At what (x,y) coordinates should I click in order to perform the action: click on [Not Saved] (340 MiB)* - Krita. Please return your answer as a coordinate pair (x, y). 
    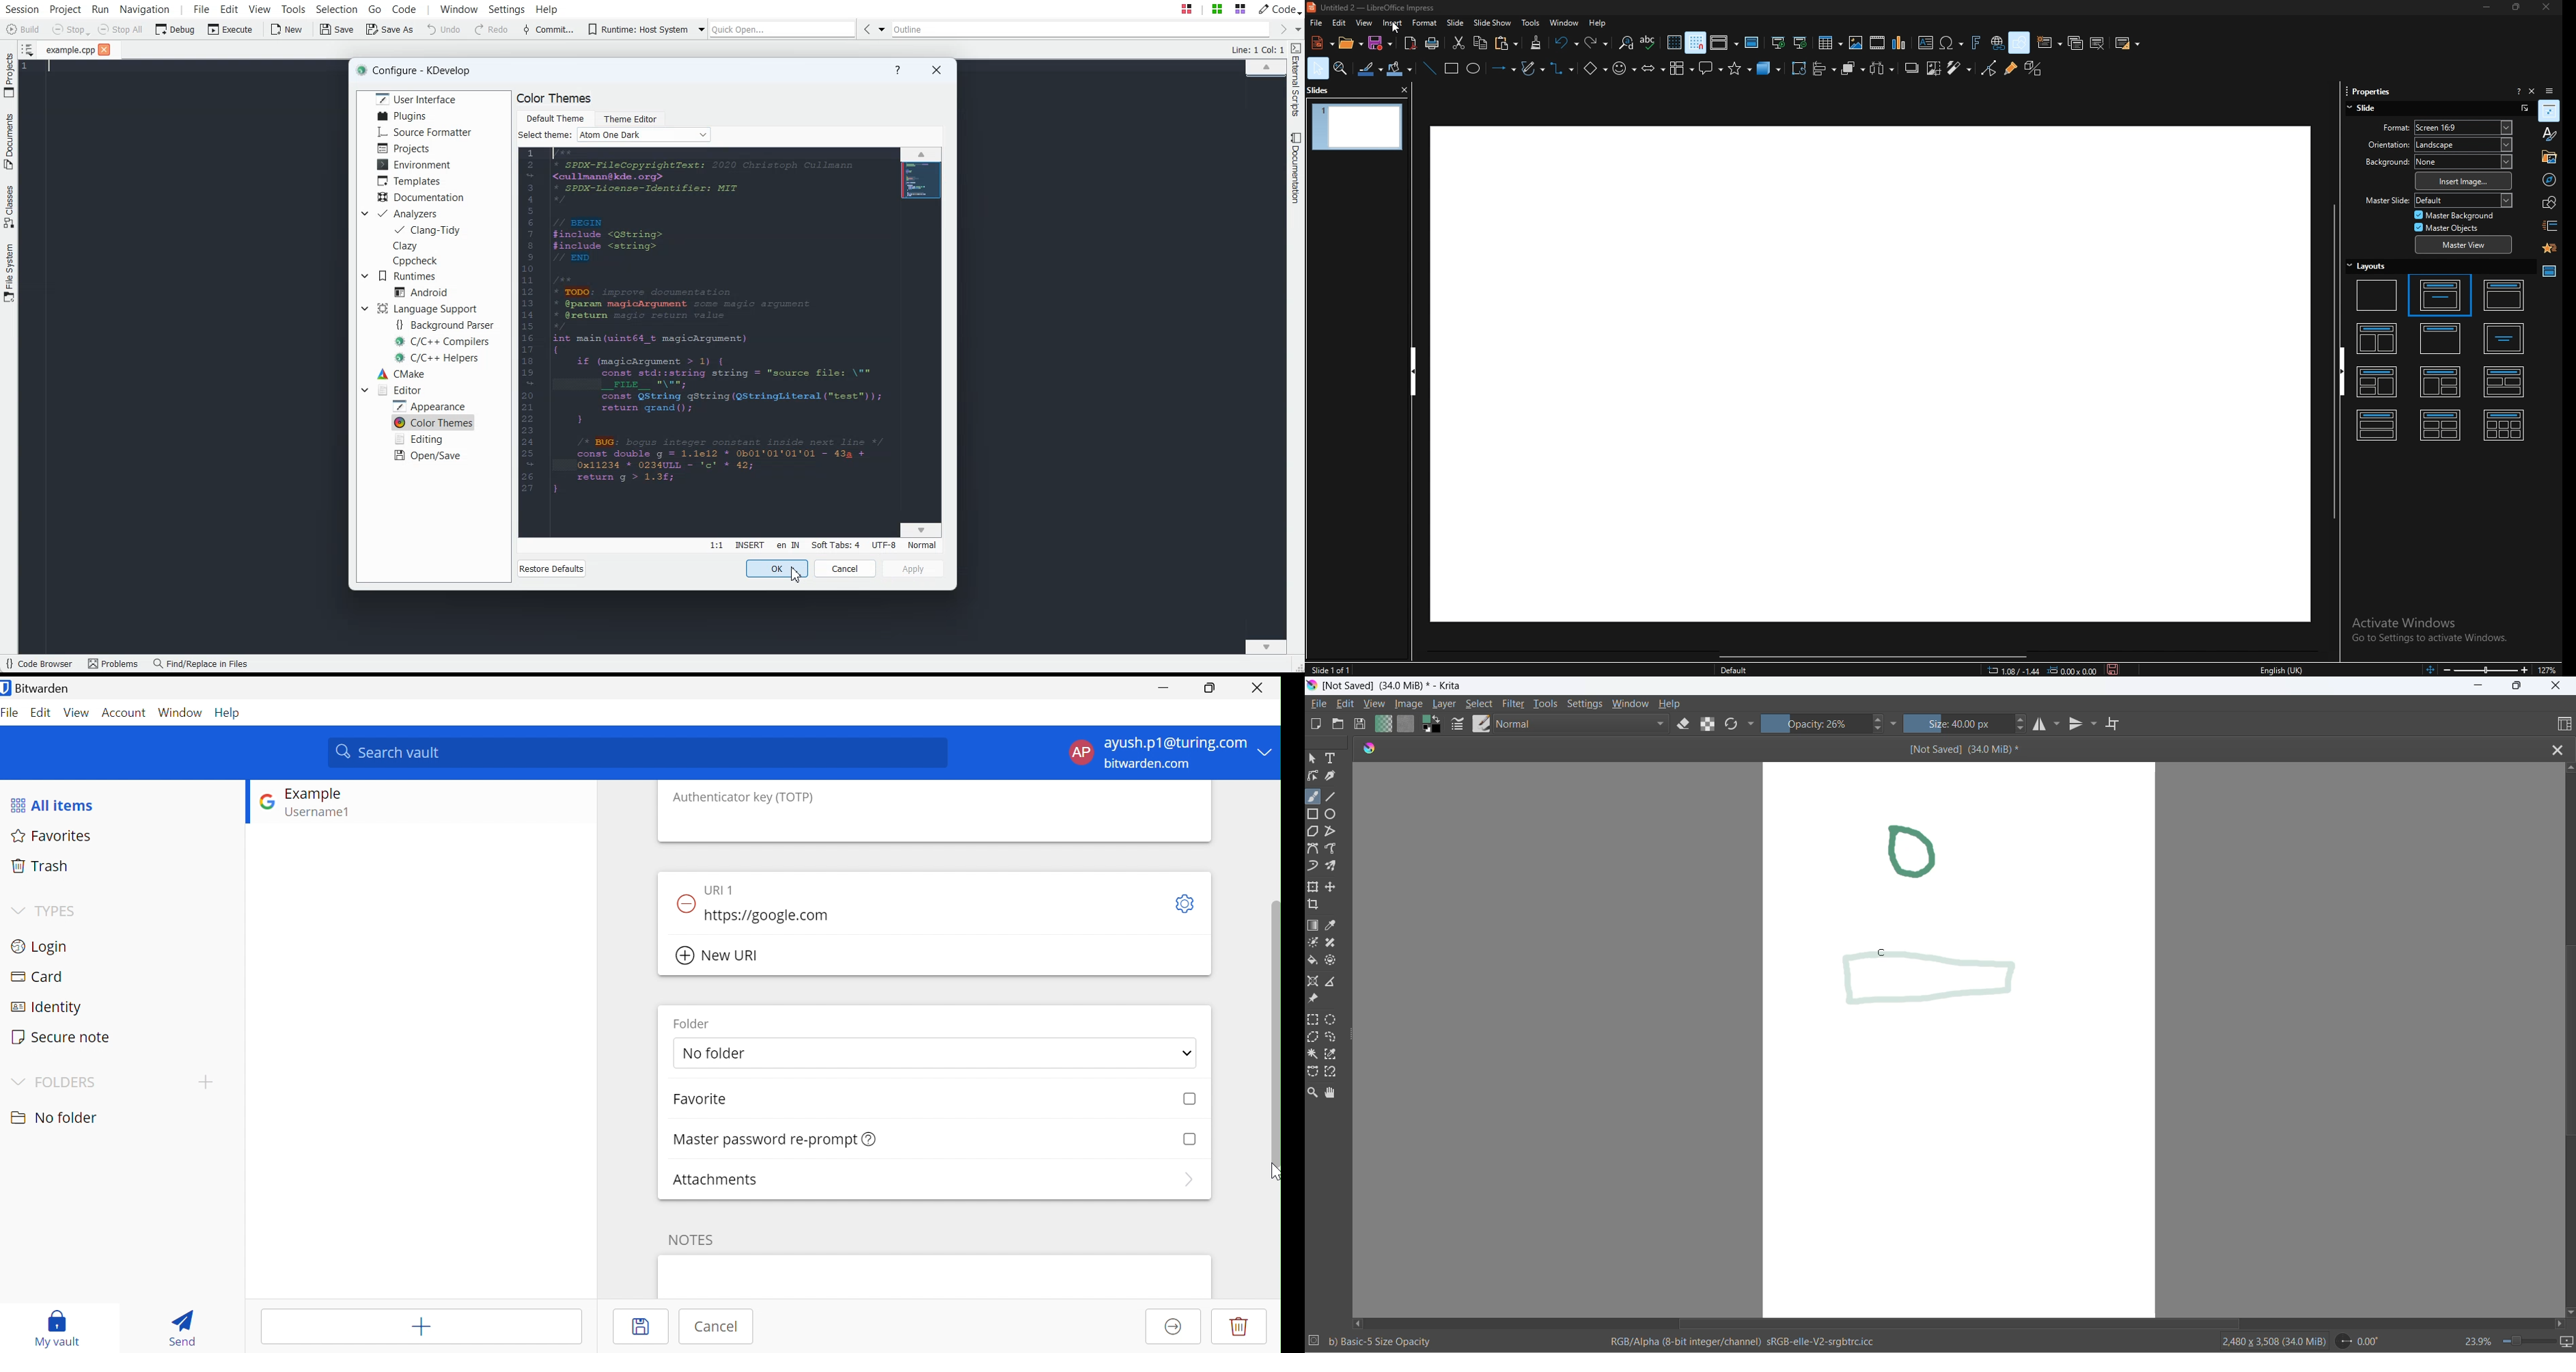
    Looking at the image, I should click on (1398, 686).